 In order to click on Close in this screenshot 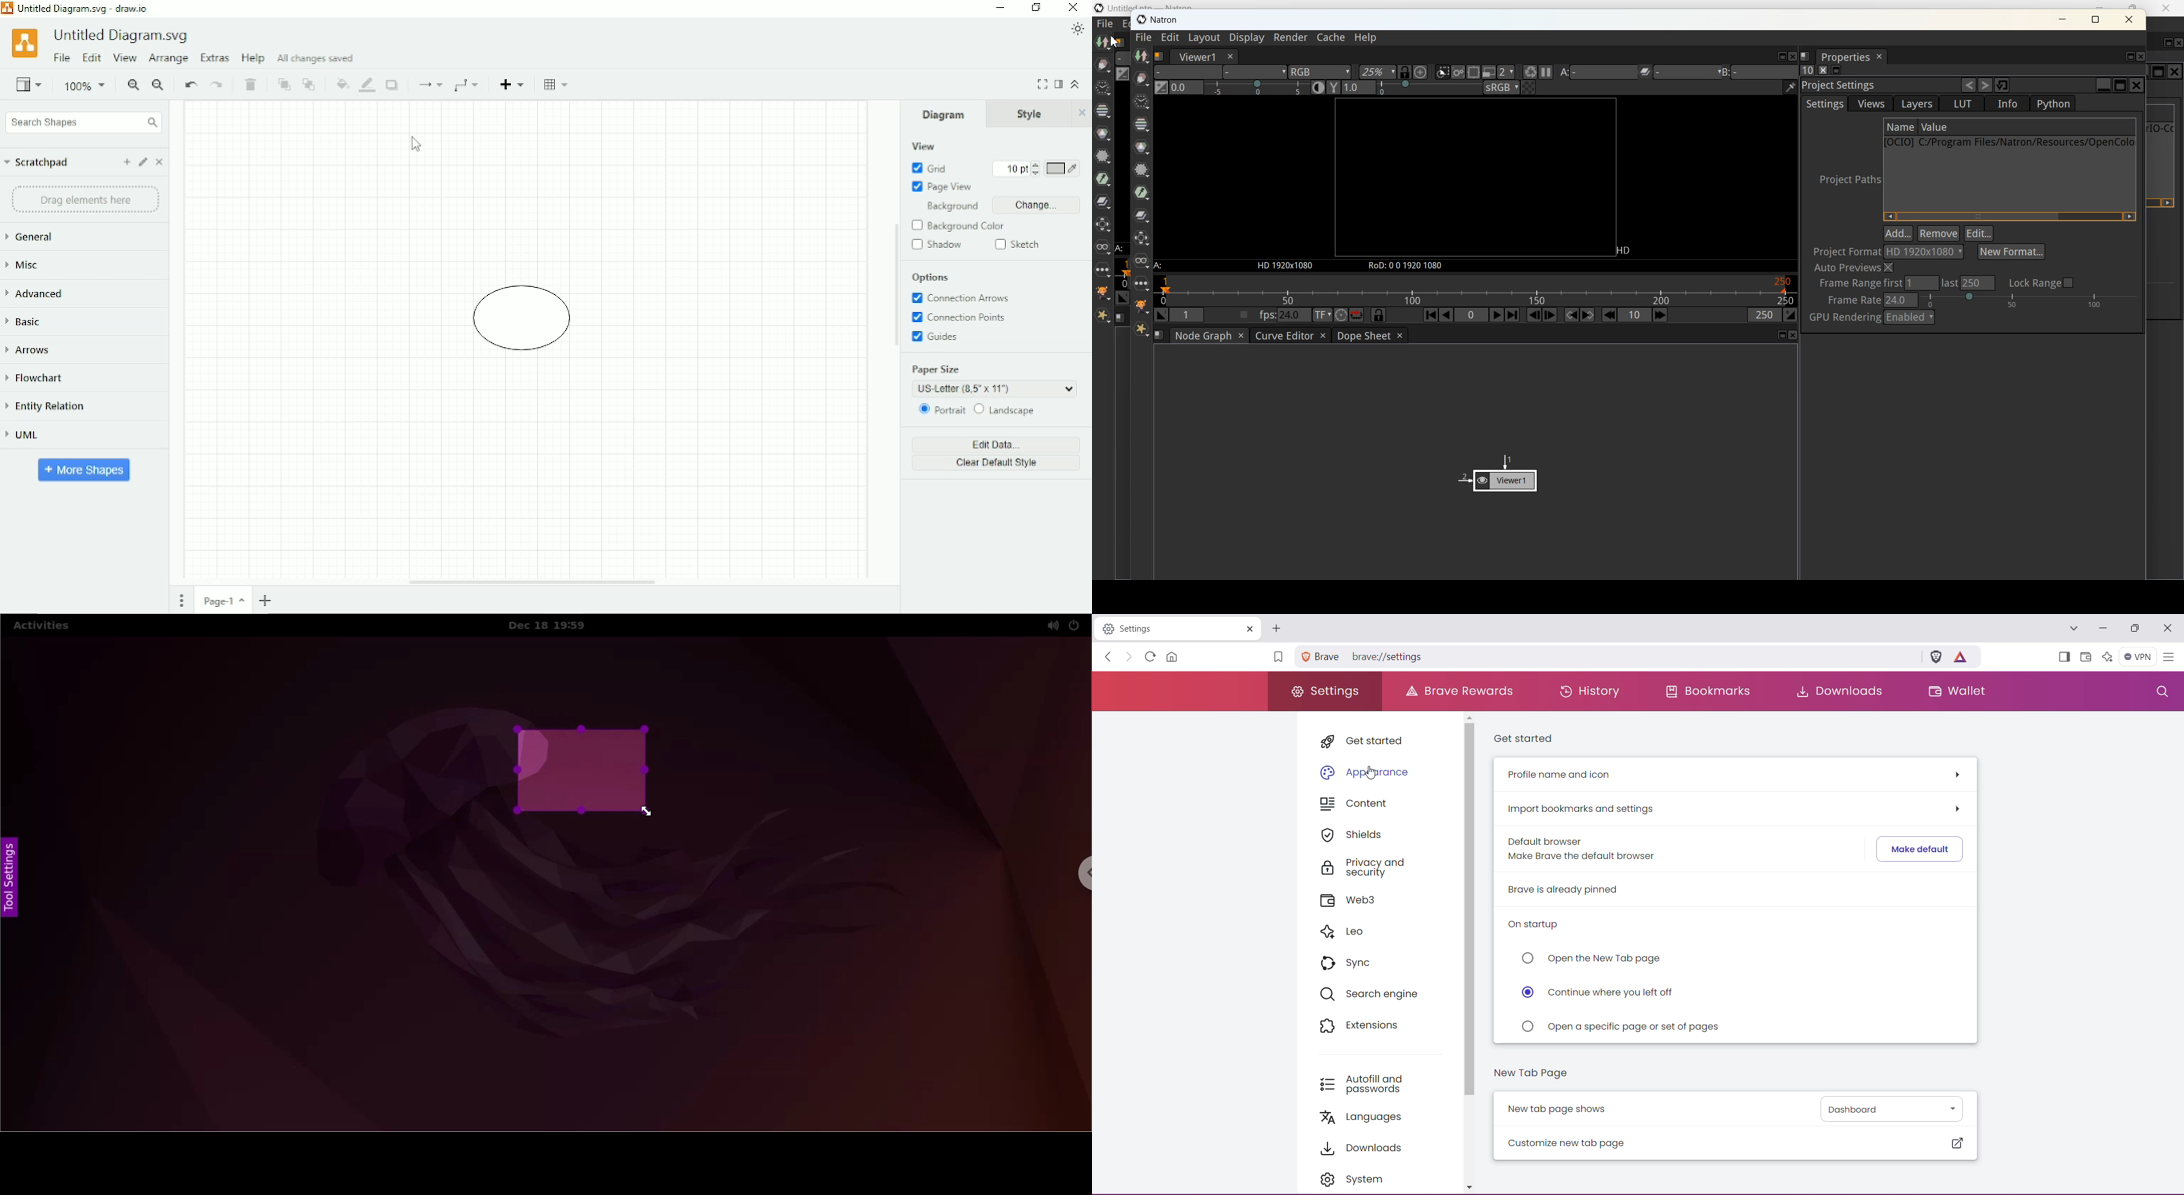, I will do `click(1074, 7)`.